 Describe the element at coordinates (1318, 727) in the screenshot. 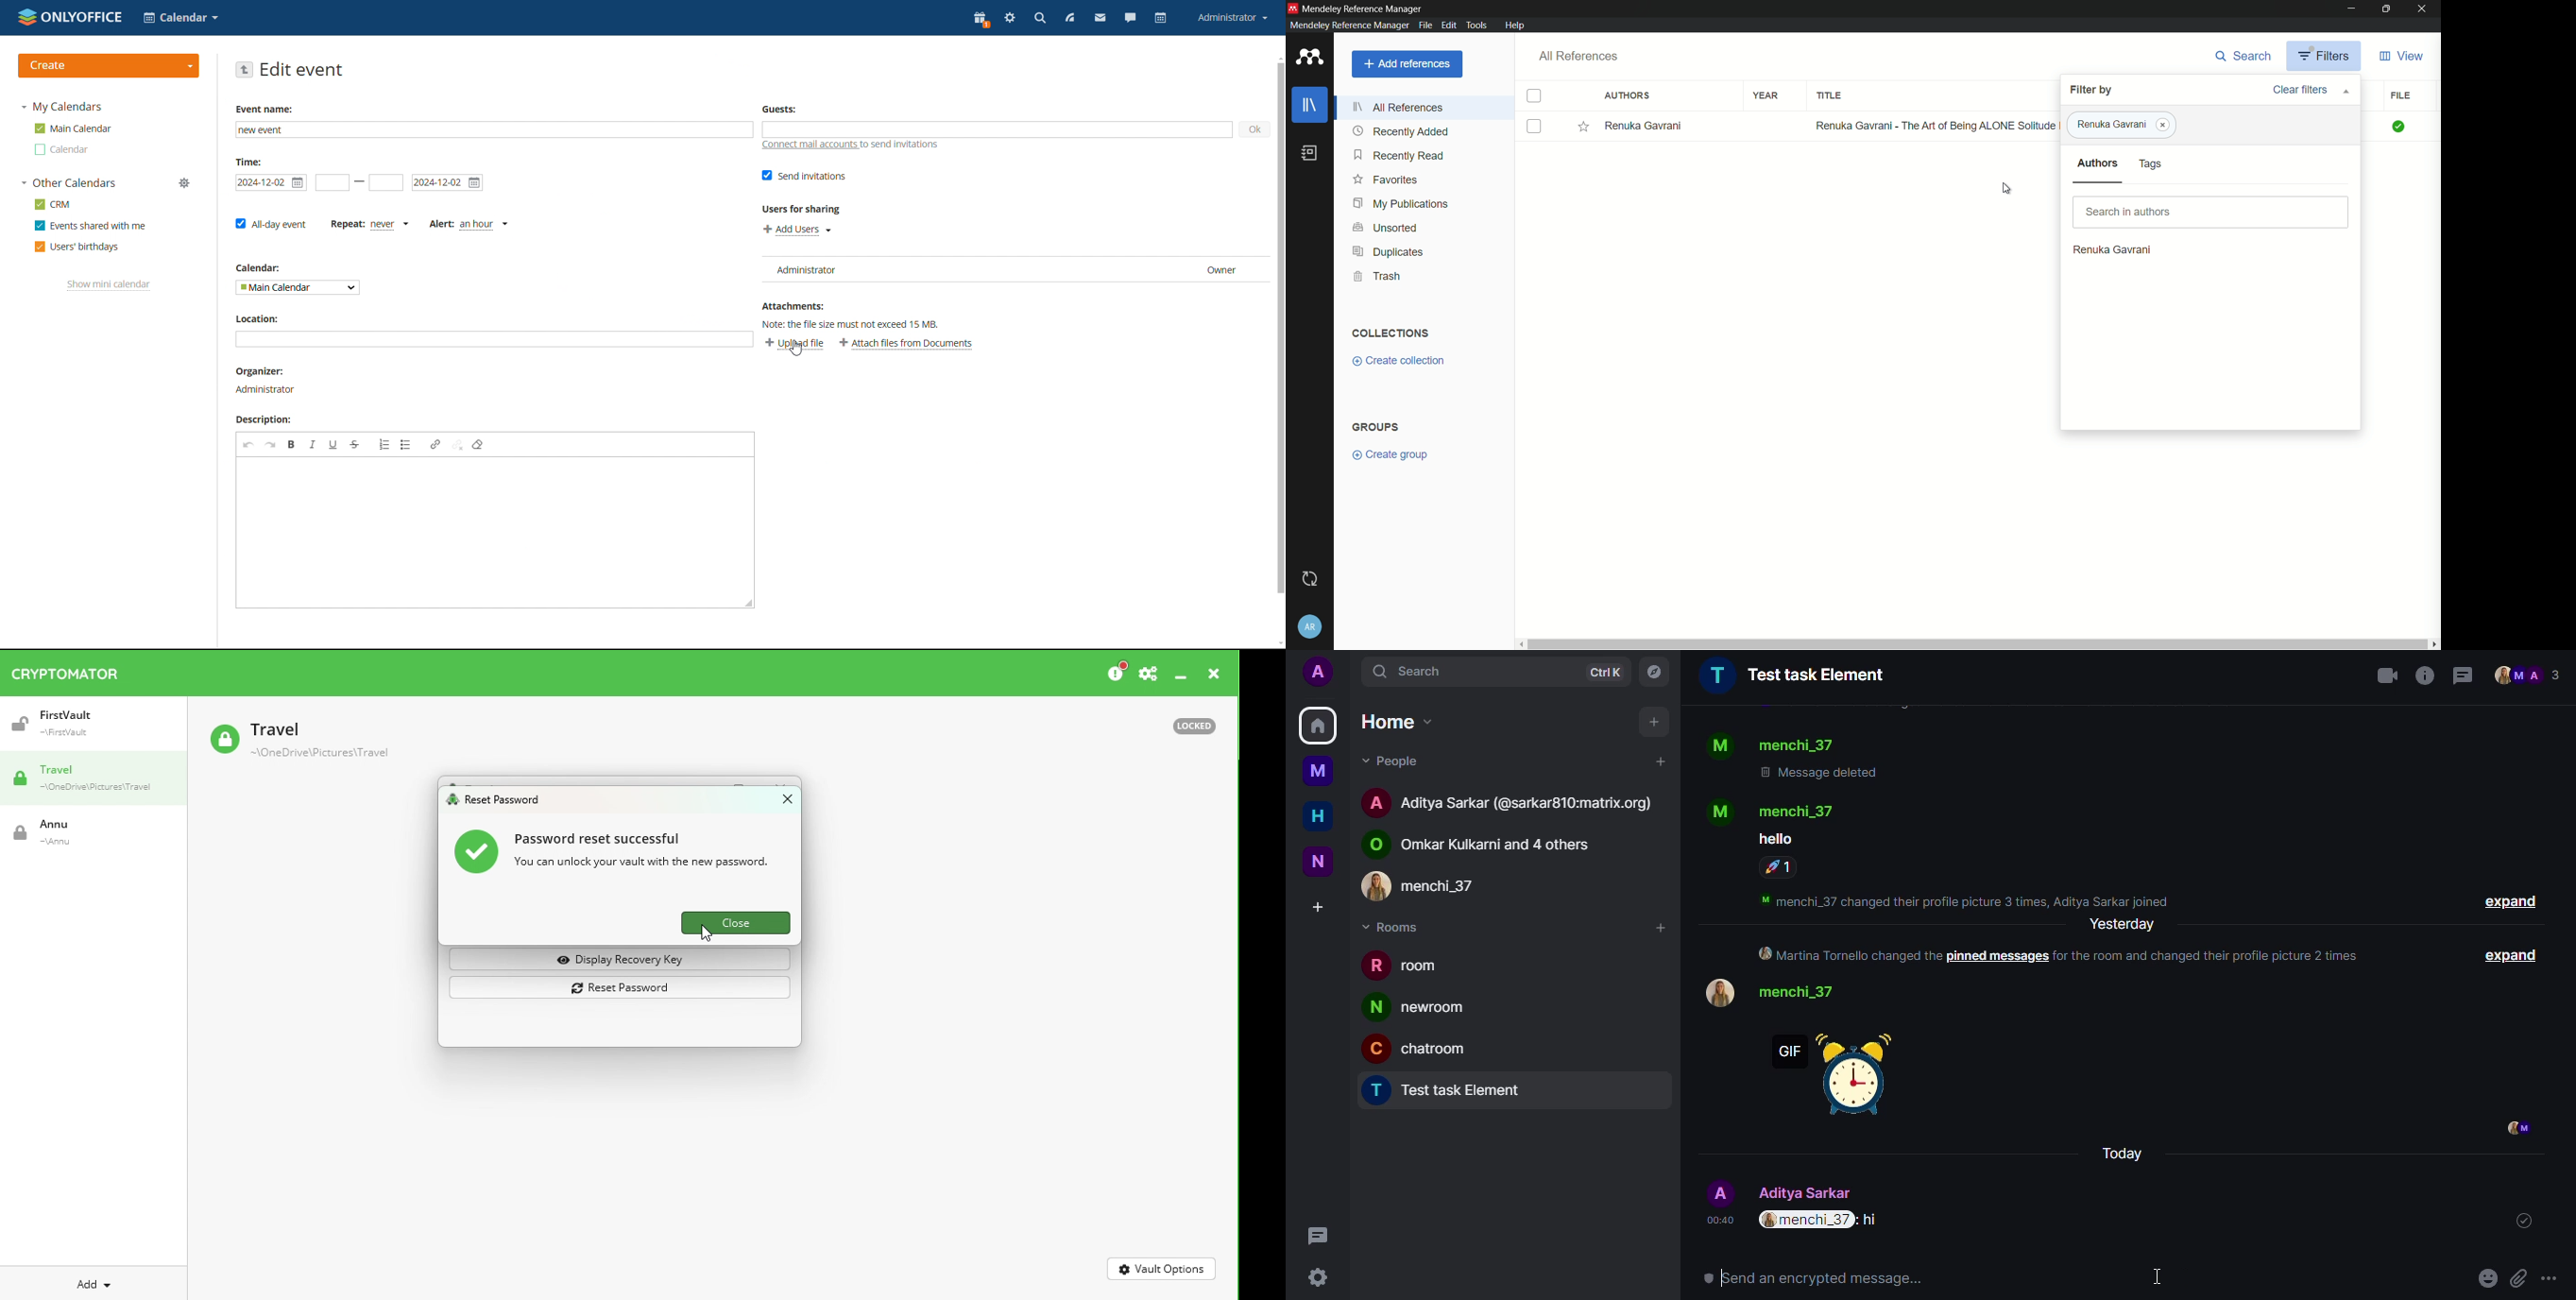

I see `home` at that location.